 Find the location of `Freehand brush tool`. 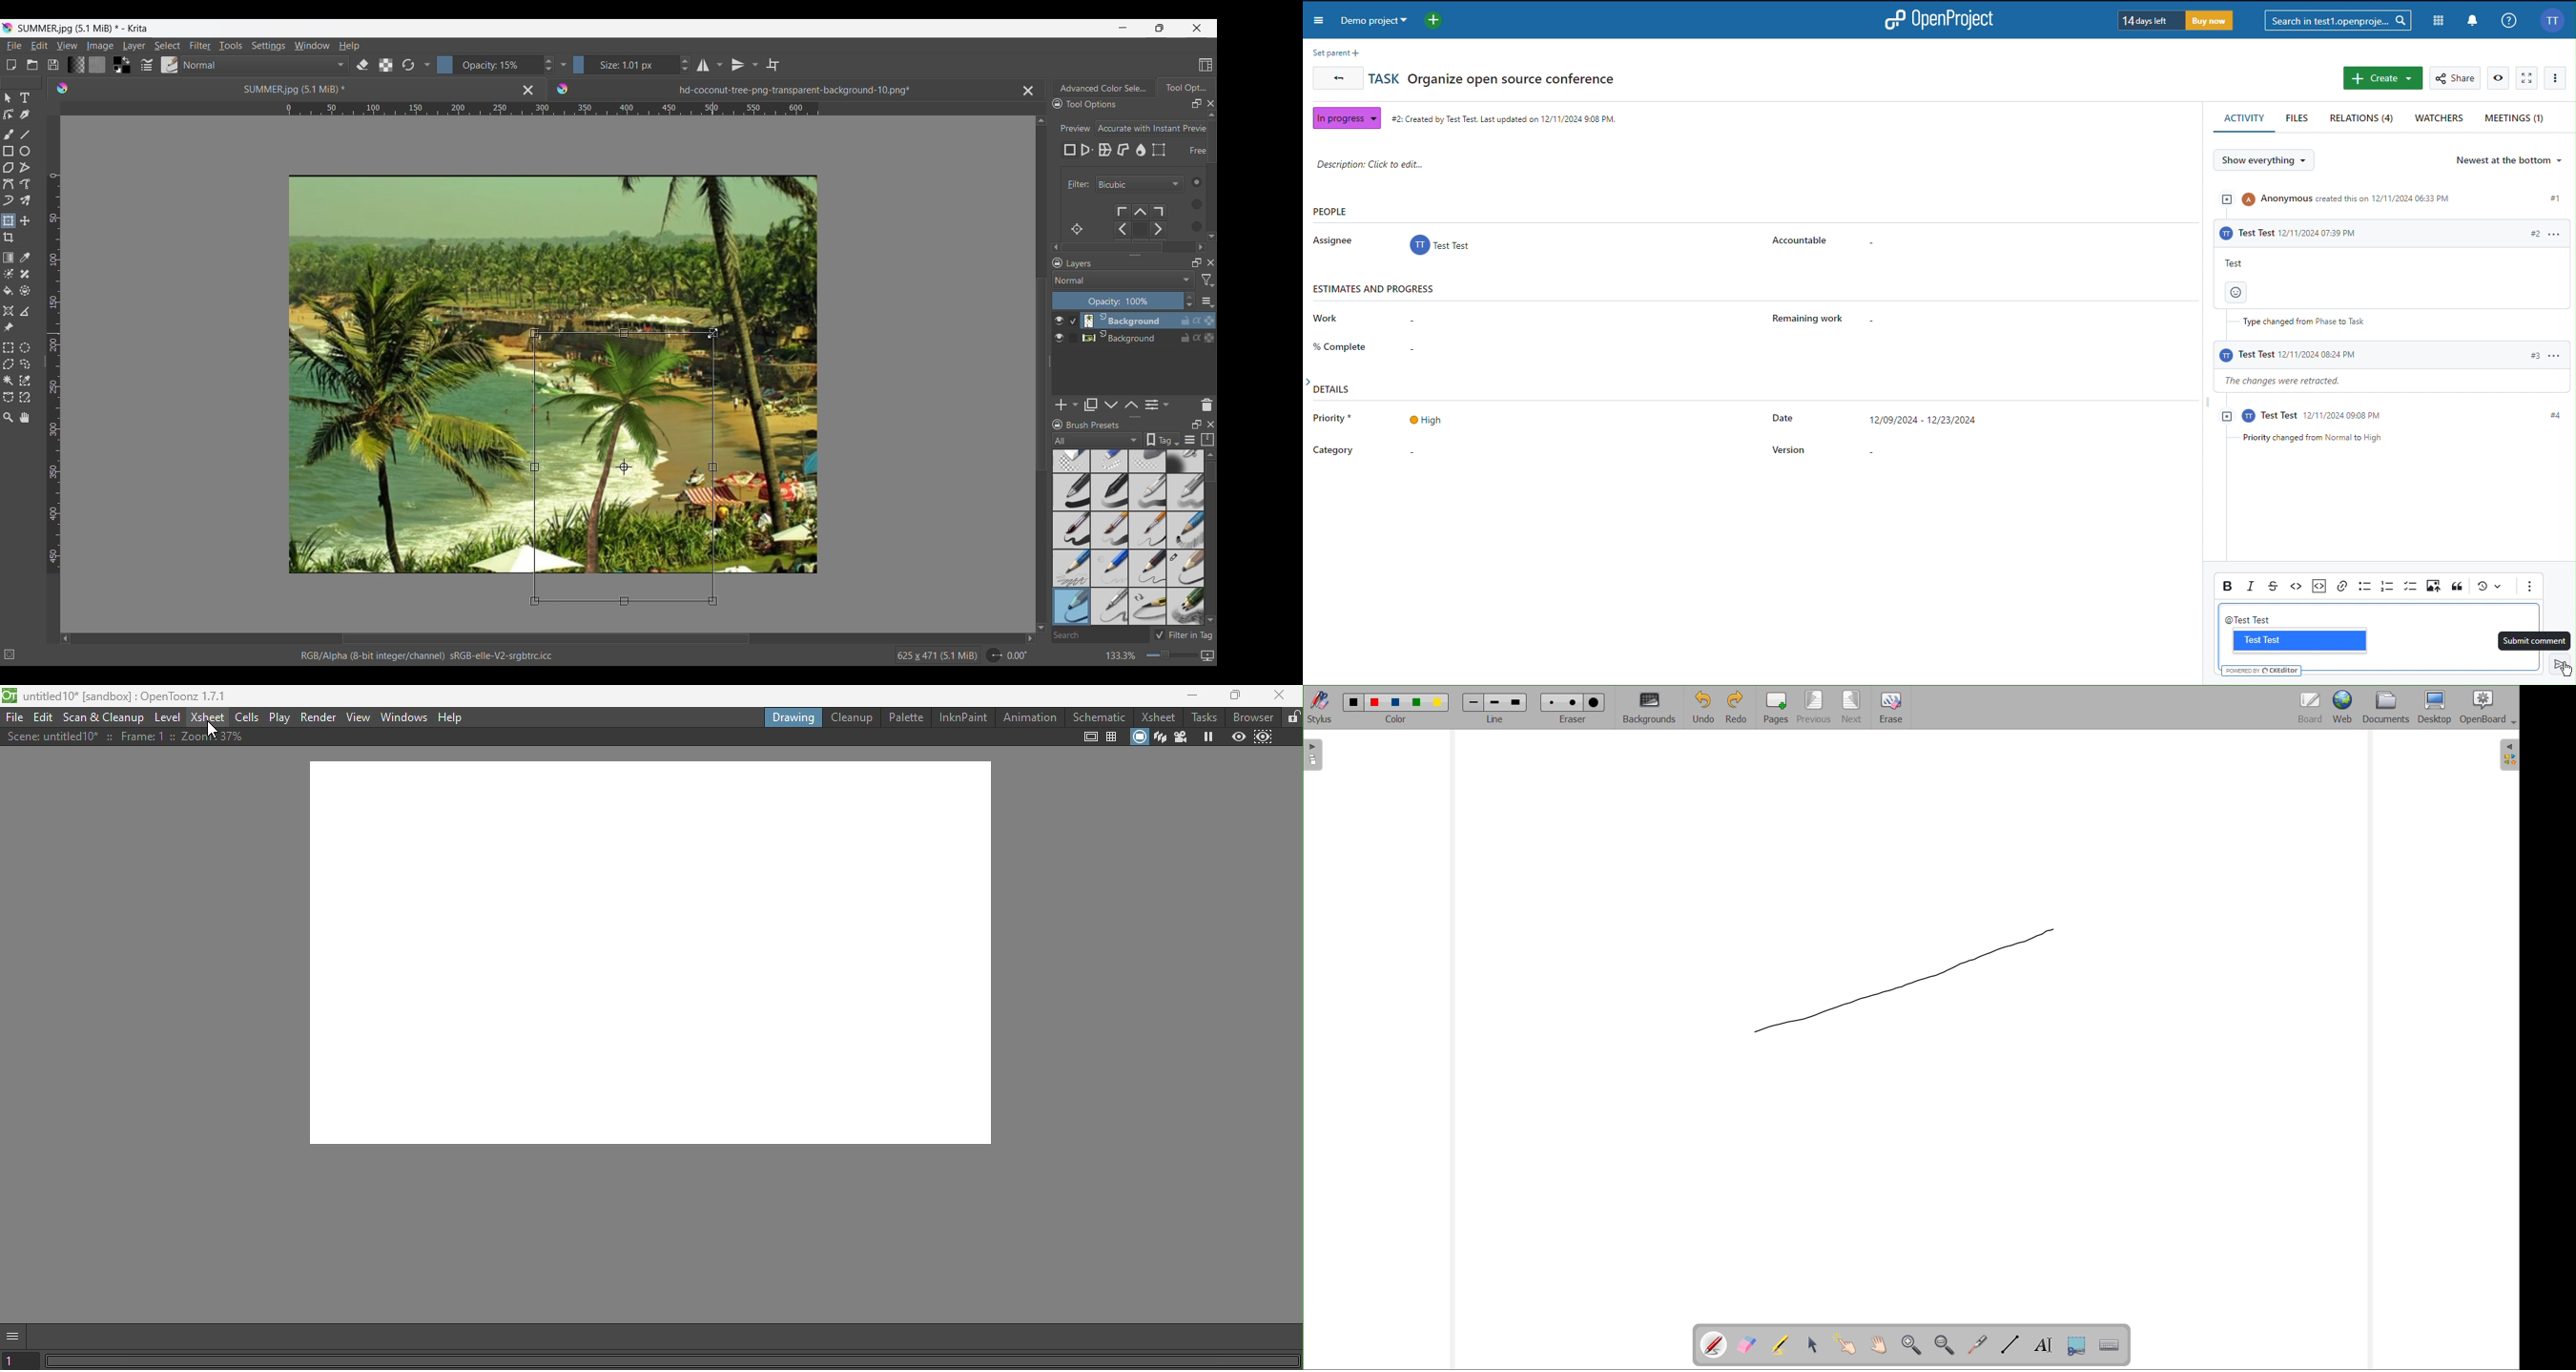

Freehand brush tool is located at coordinates (8, 134).